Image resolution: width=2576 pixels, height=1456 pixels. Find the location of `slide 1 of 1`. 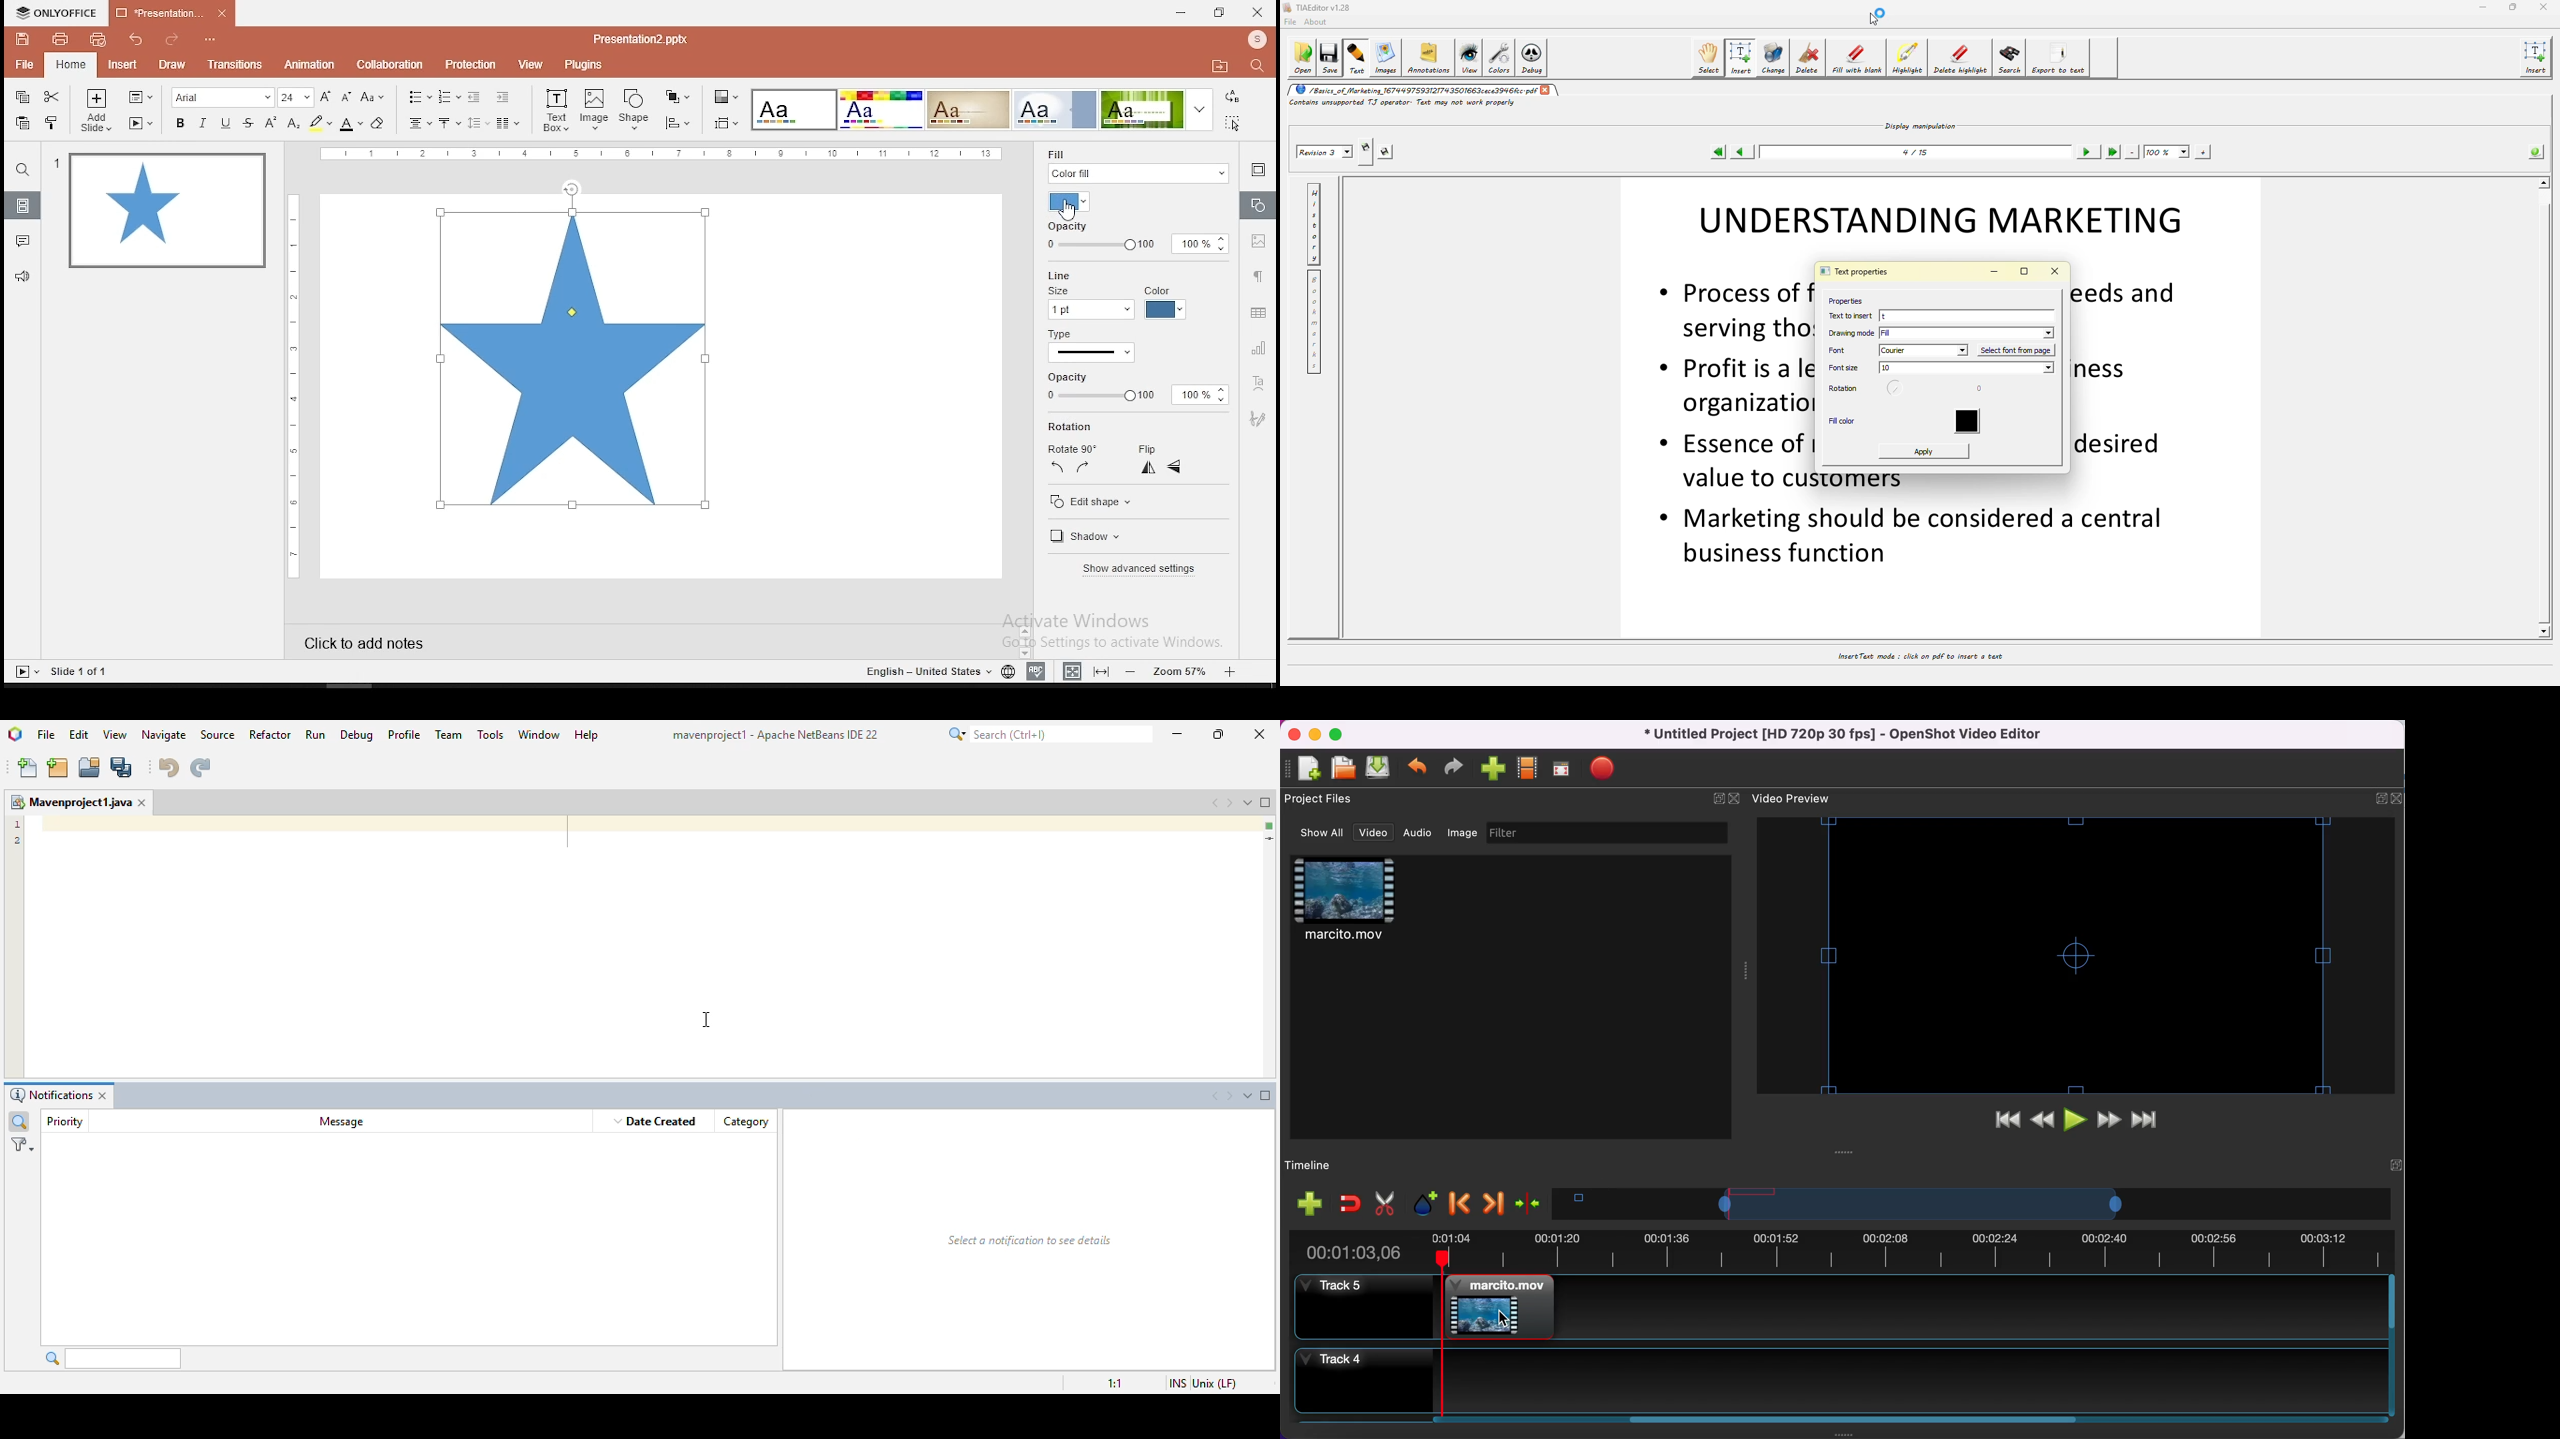

slide 1 of 1 is located at coordinates (81, 671).